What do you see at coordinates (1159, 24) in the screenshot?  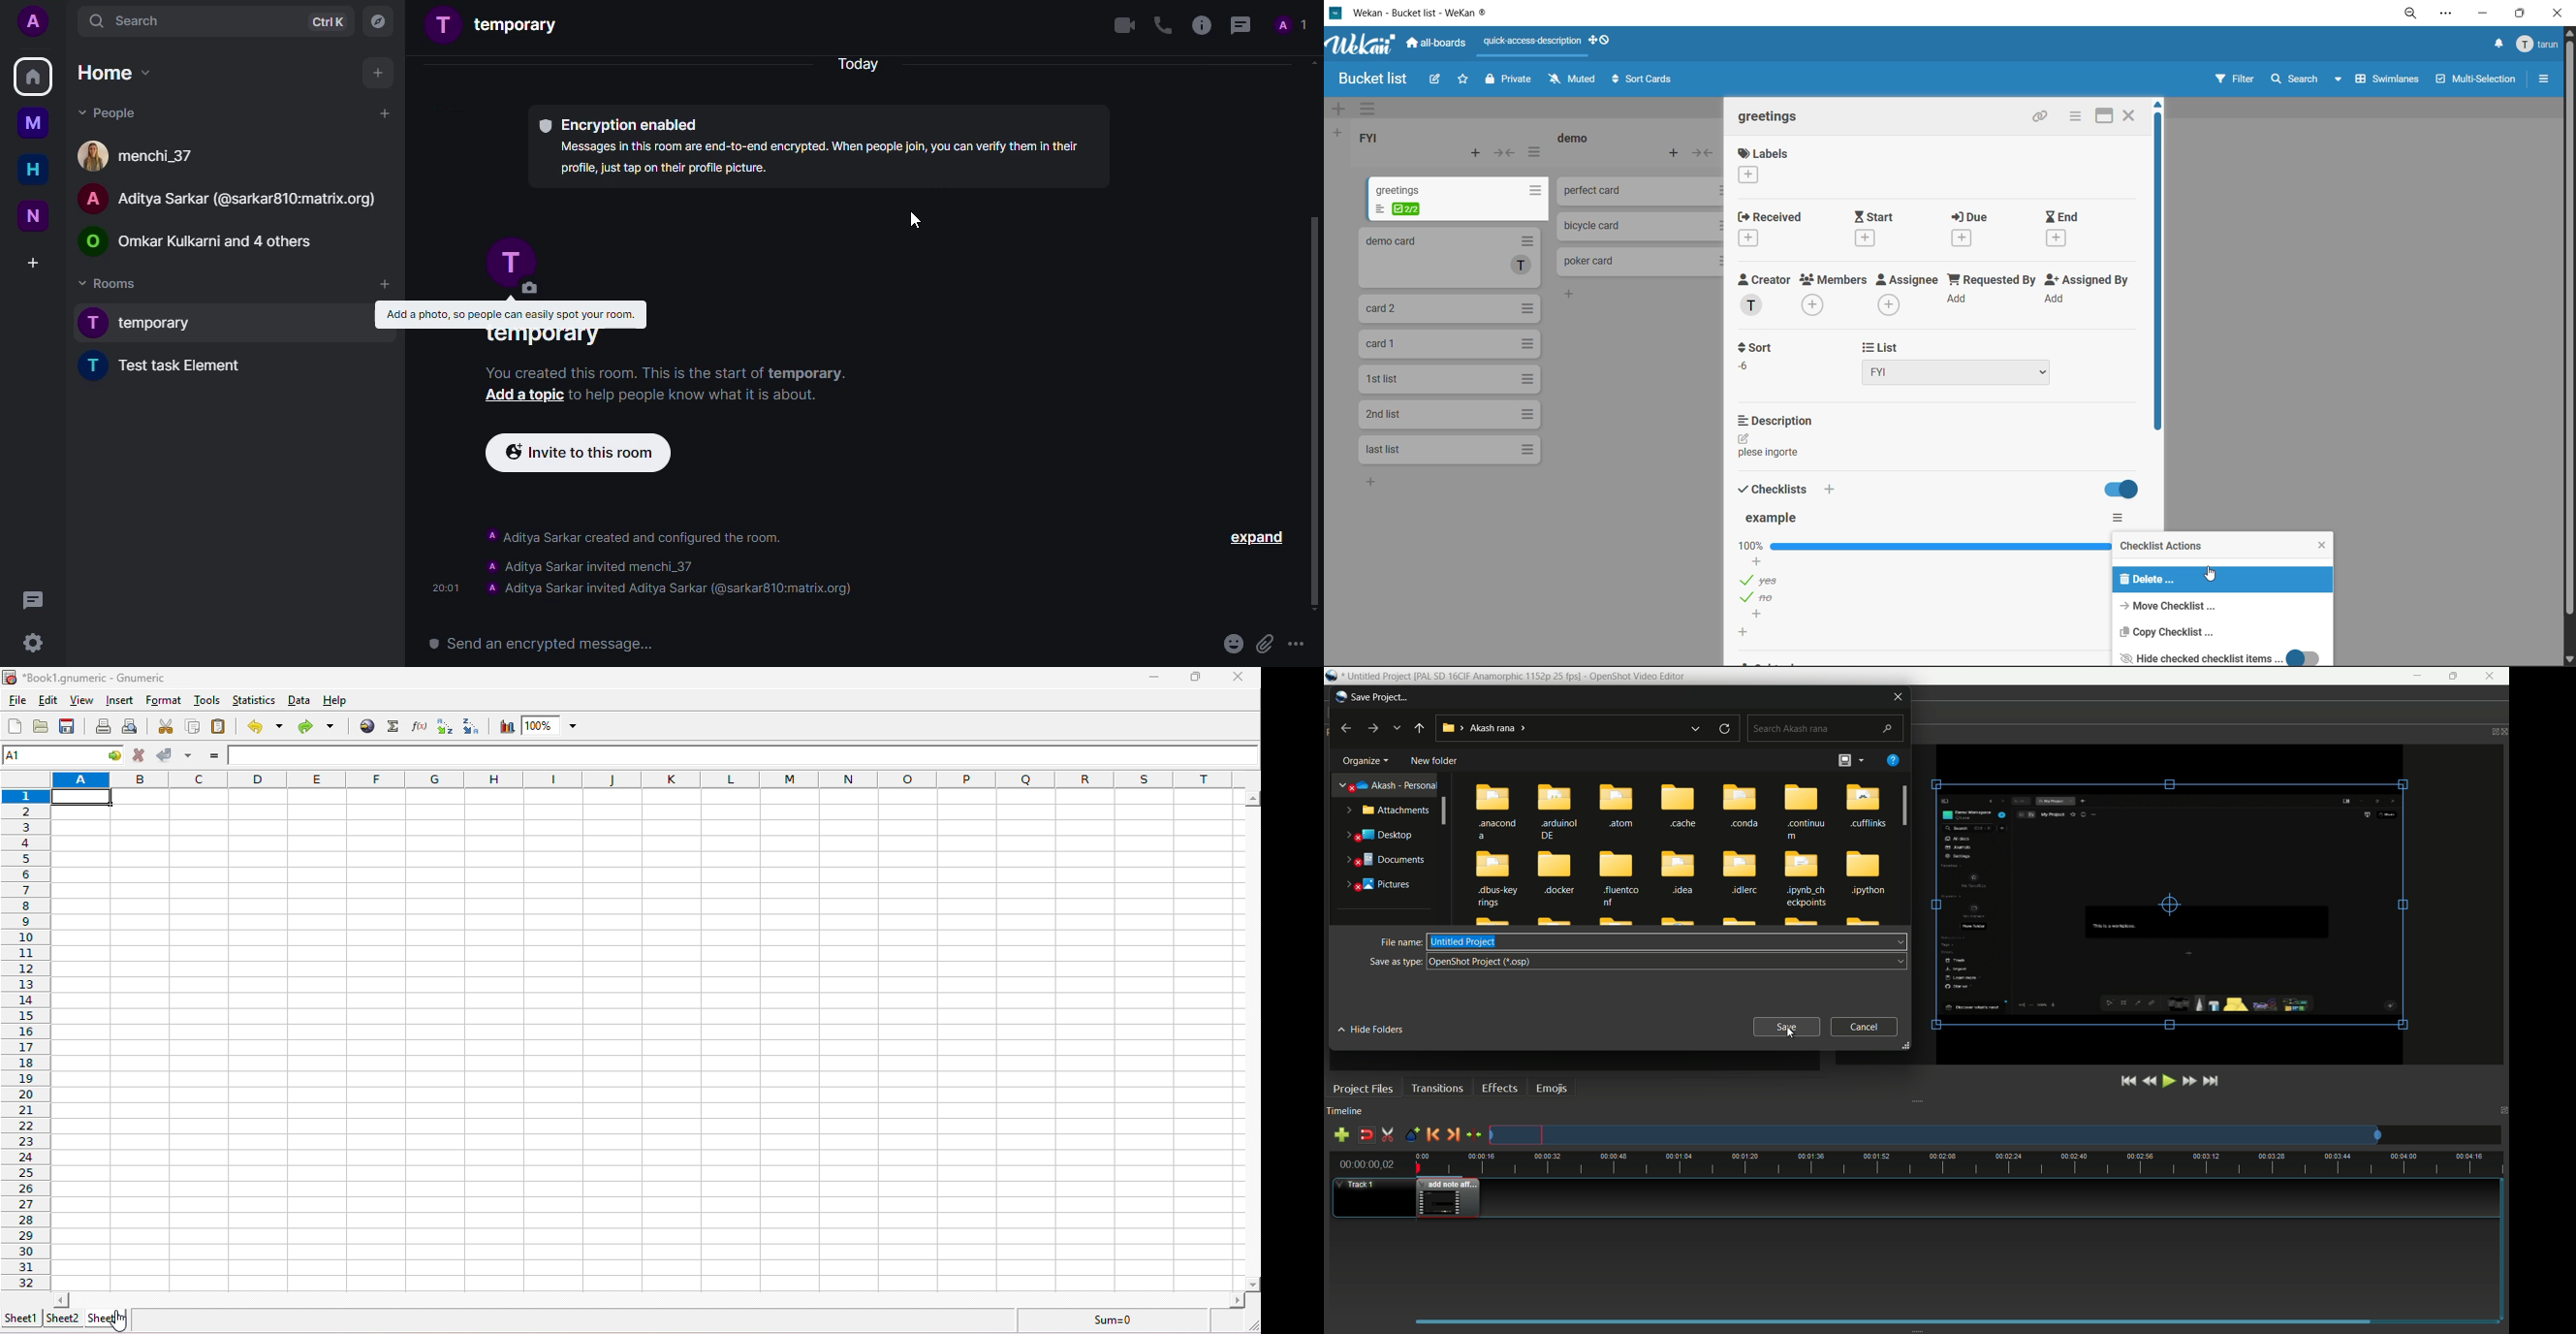 I see `voice call` at bounding box center [1159, 24].